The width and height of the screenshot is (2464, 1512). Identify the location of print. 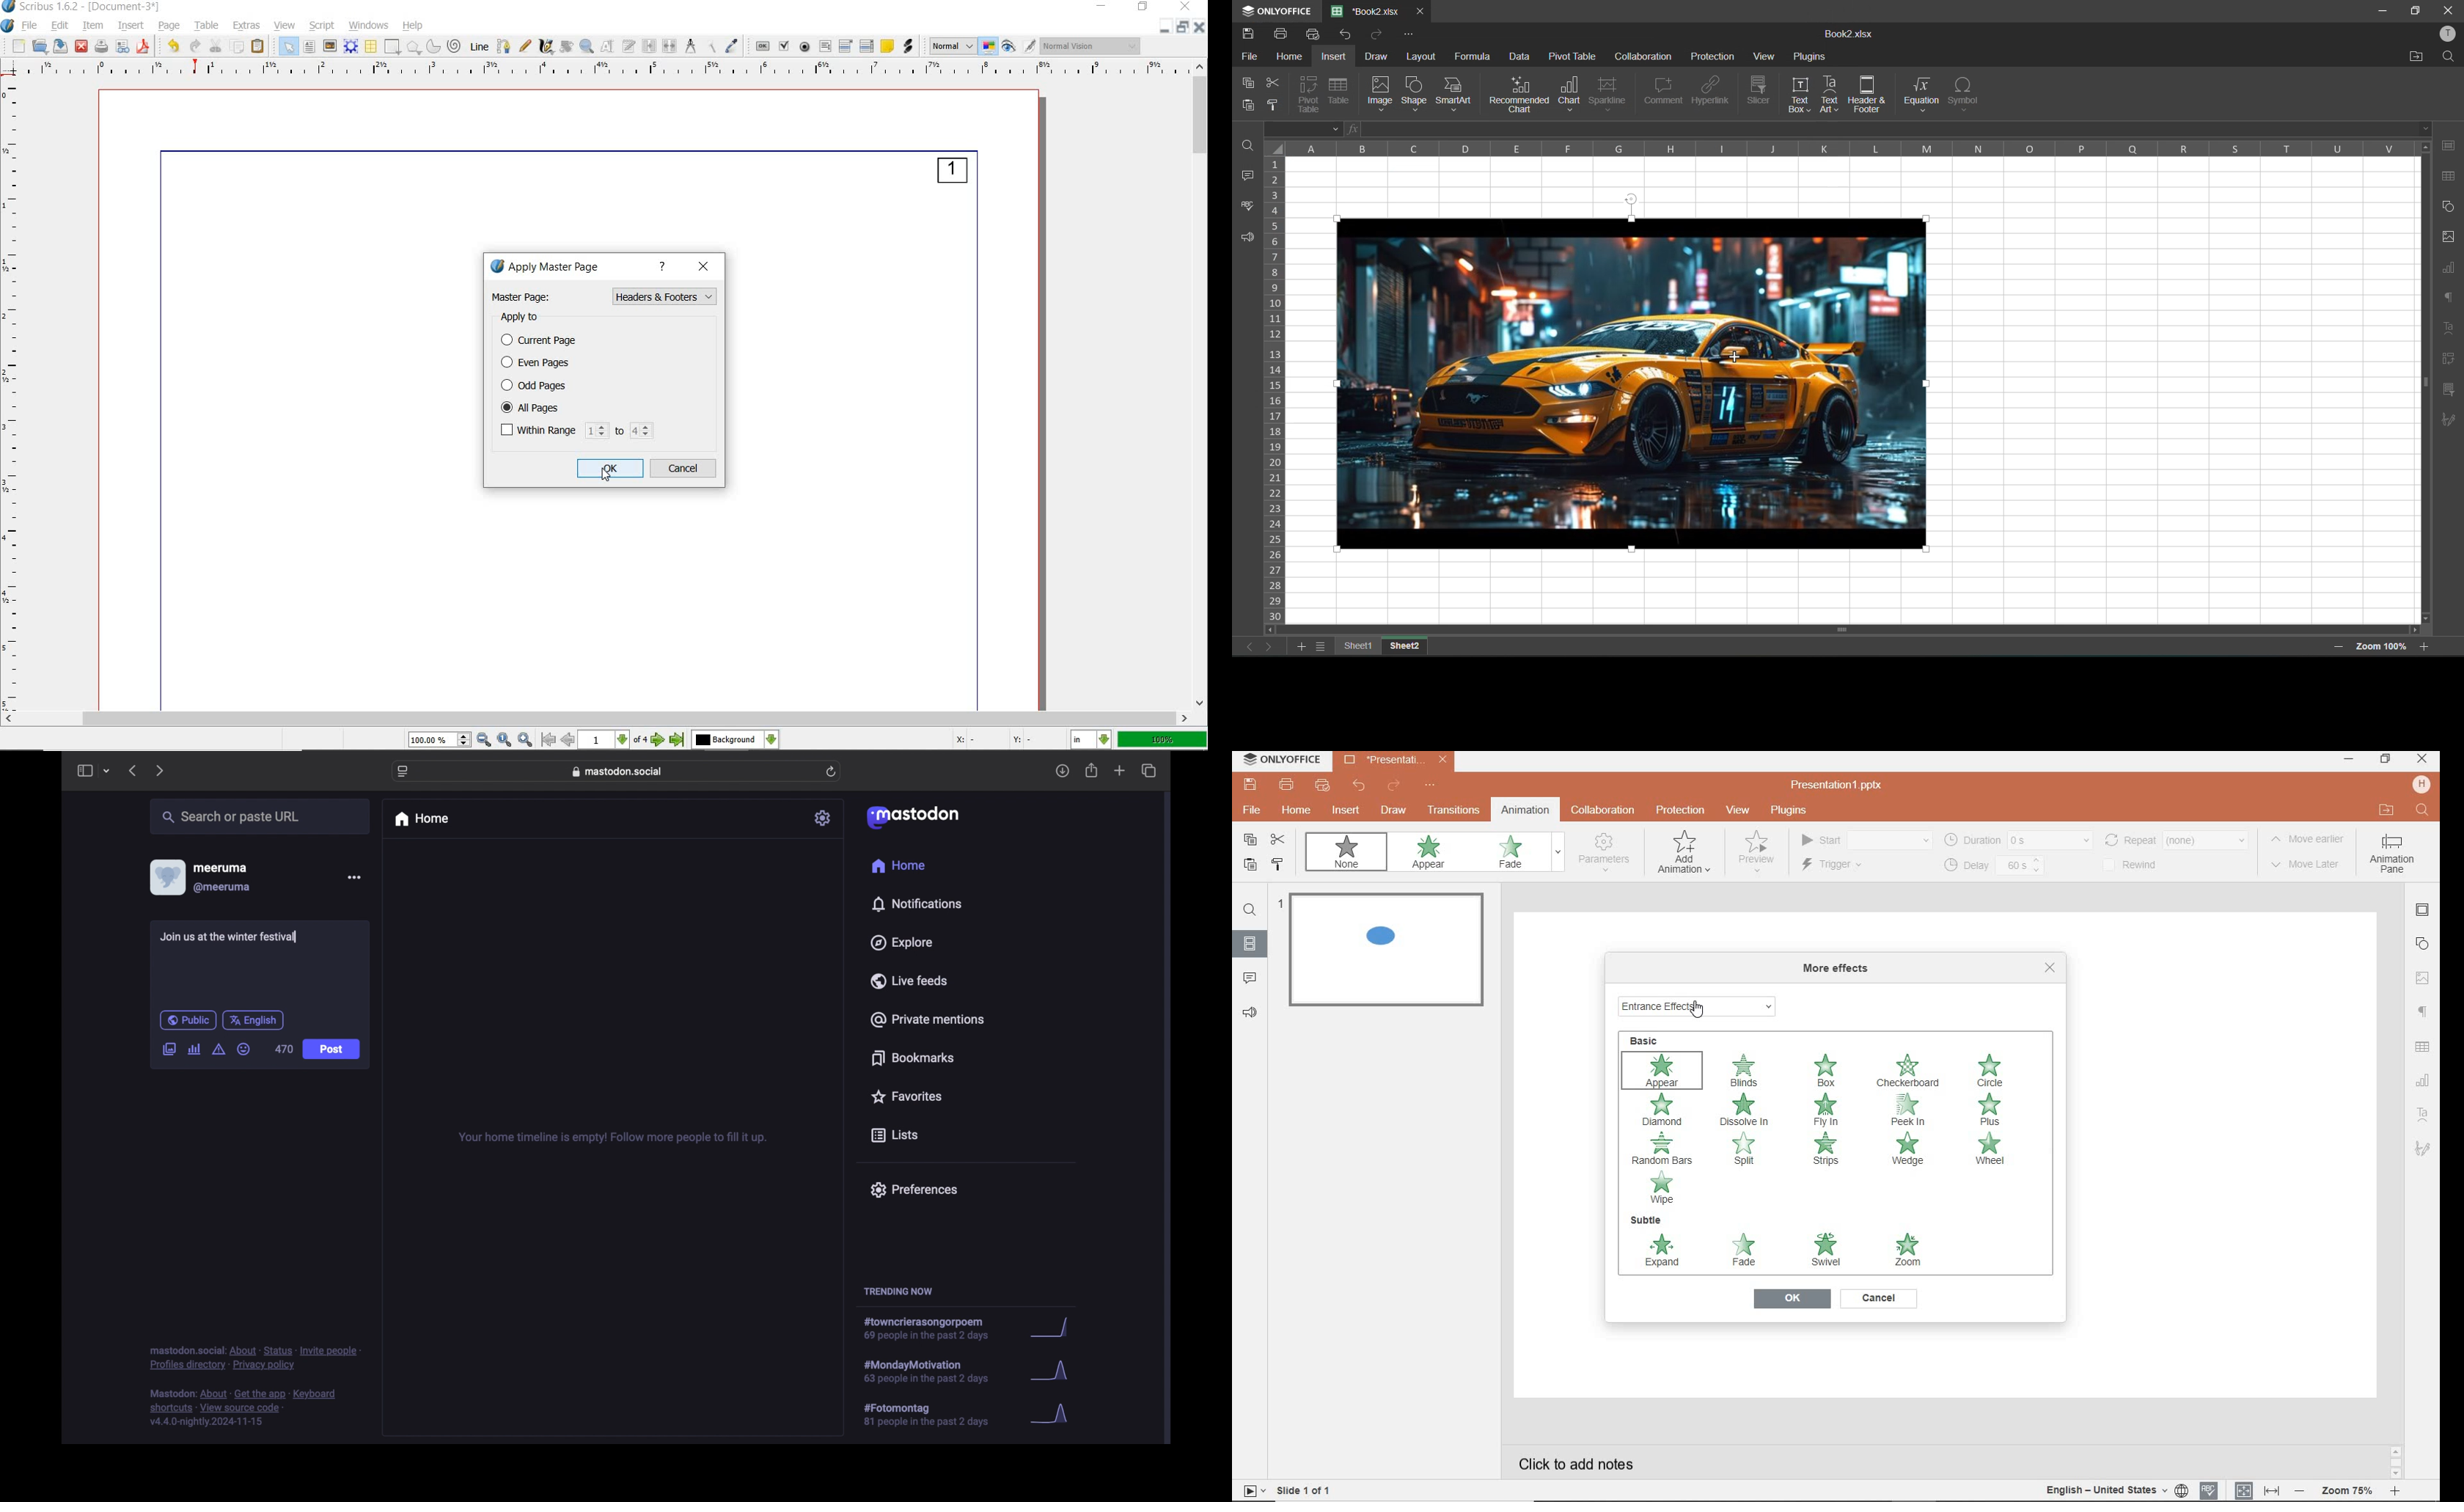
(102, 47).